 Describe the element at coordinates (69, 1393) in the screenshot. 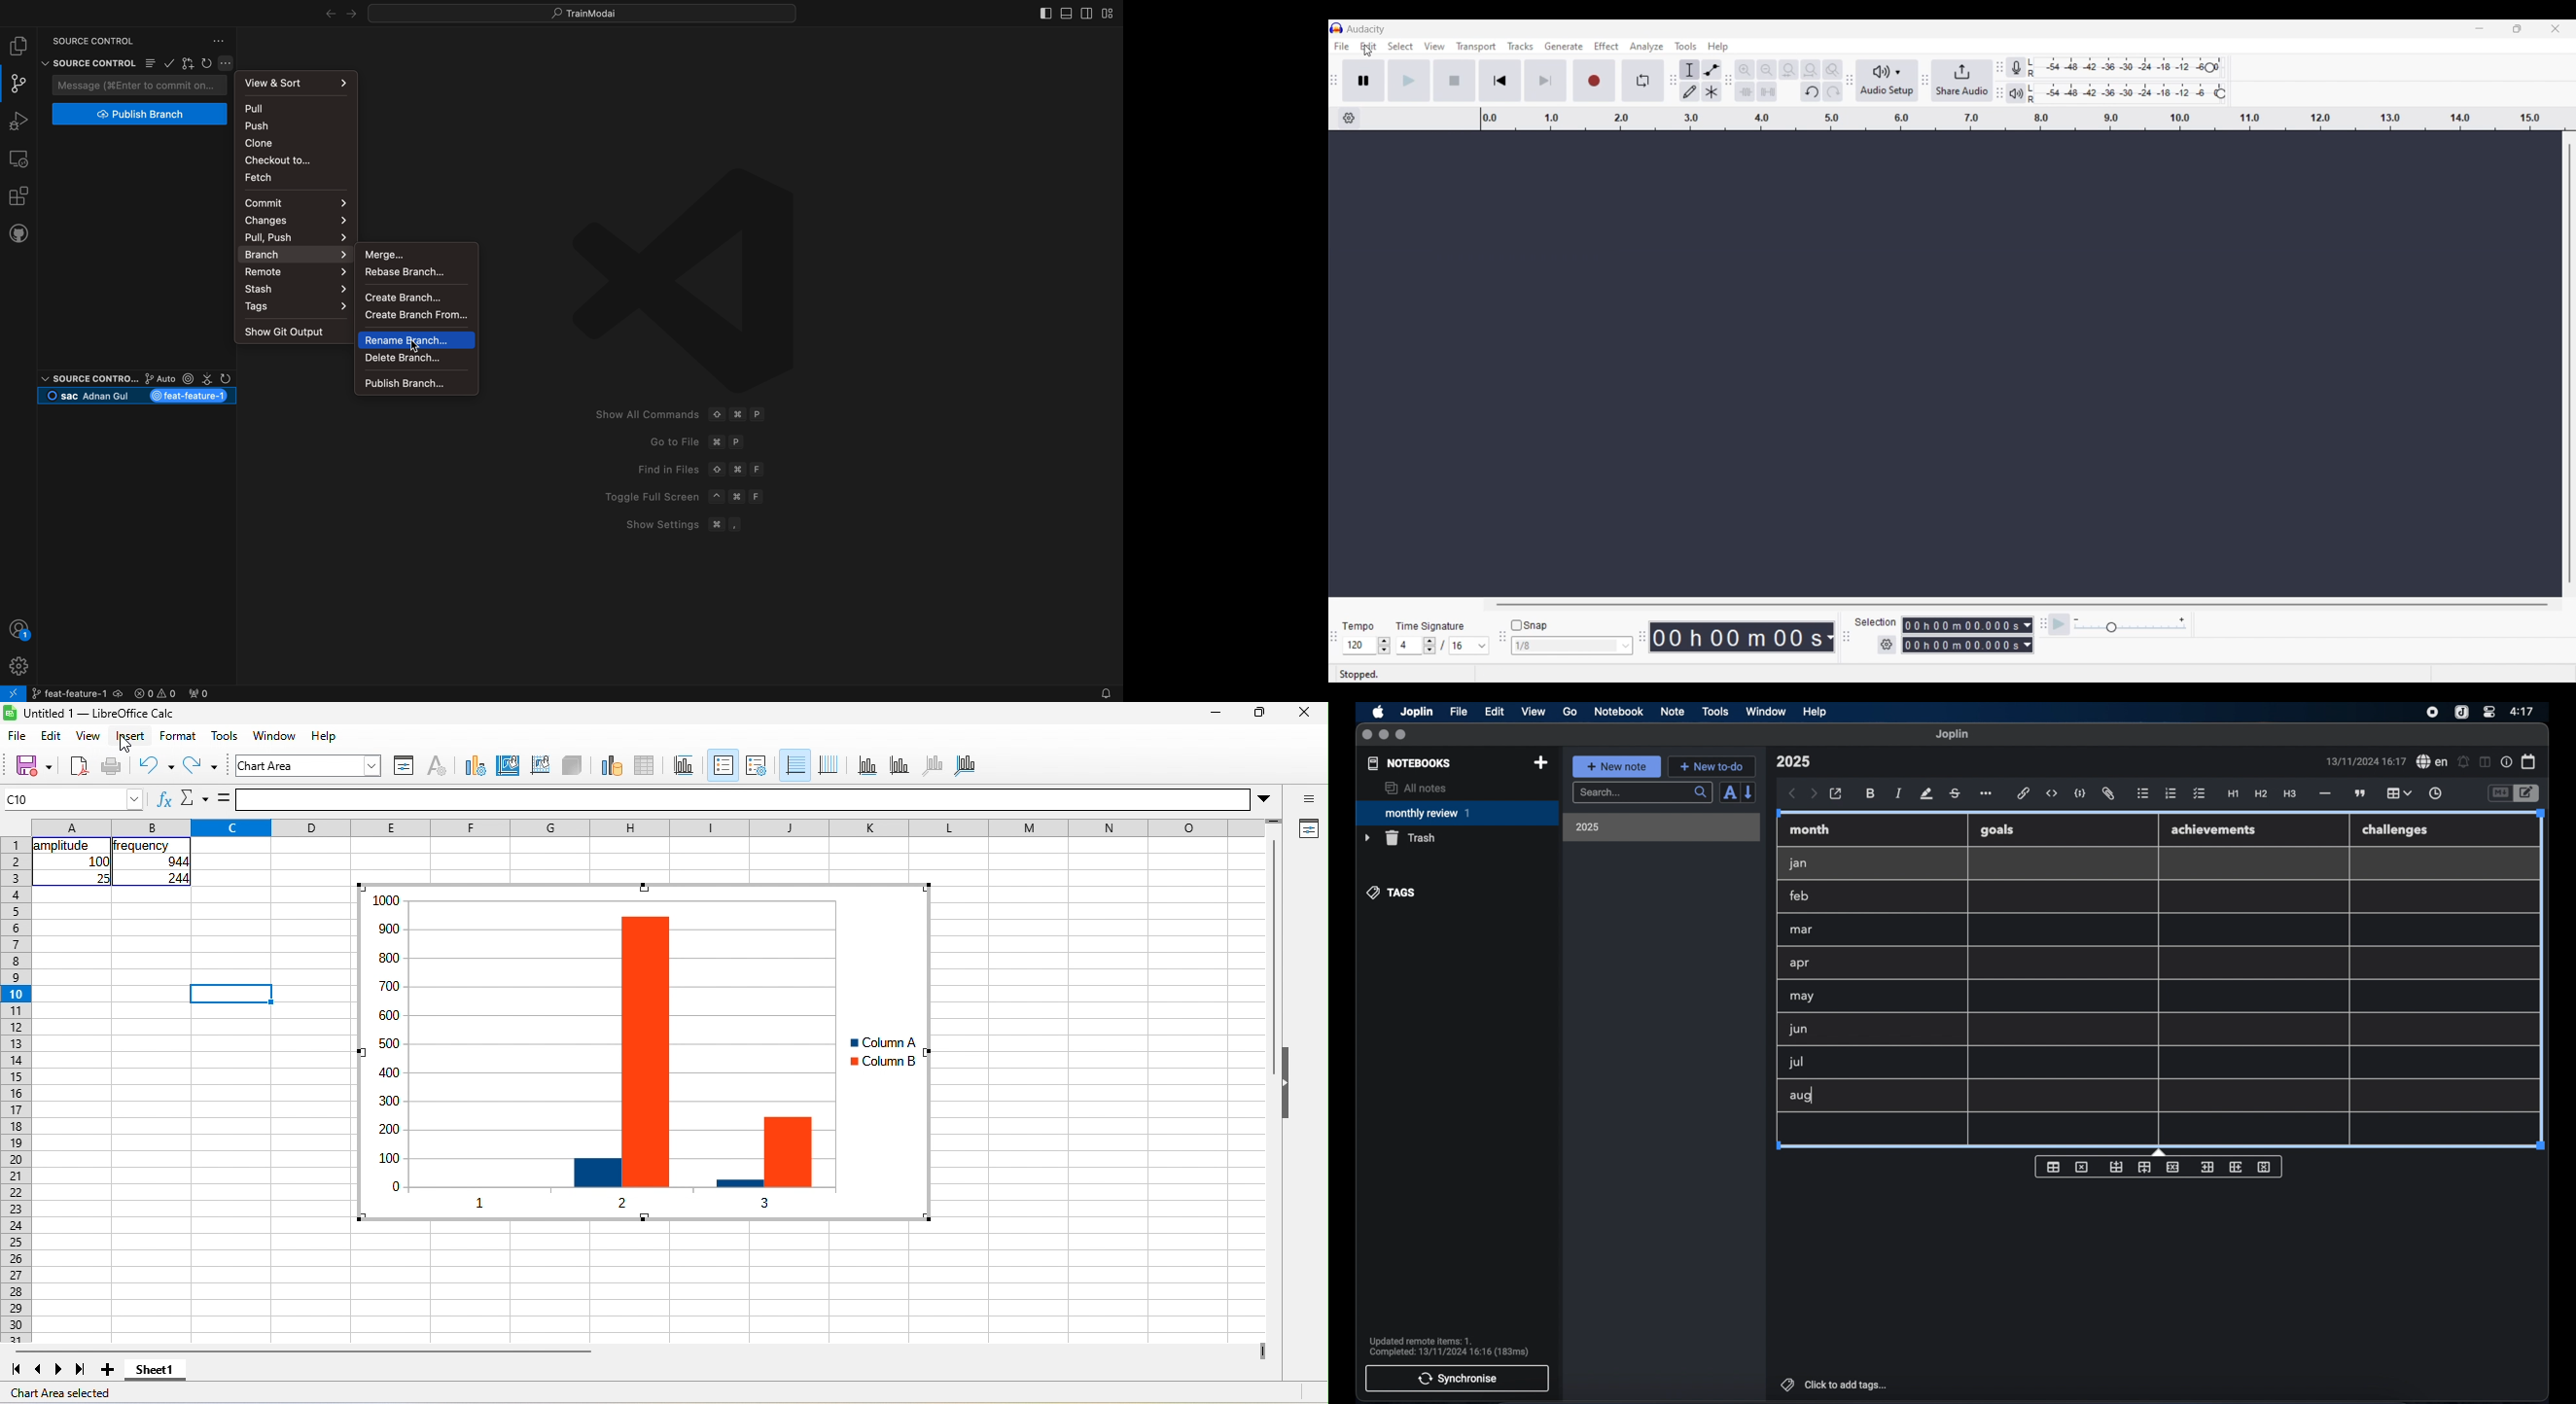

I see `chart area selected` at that location.